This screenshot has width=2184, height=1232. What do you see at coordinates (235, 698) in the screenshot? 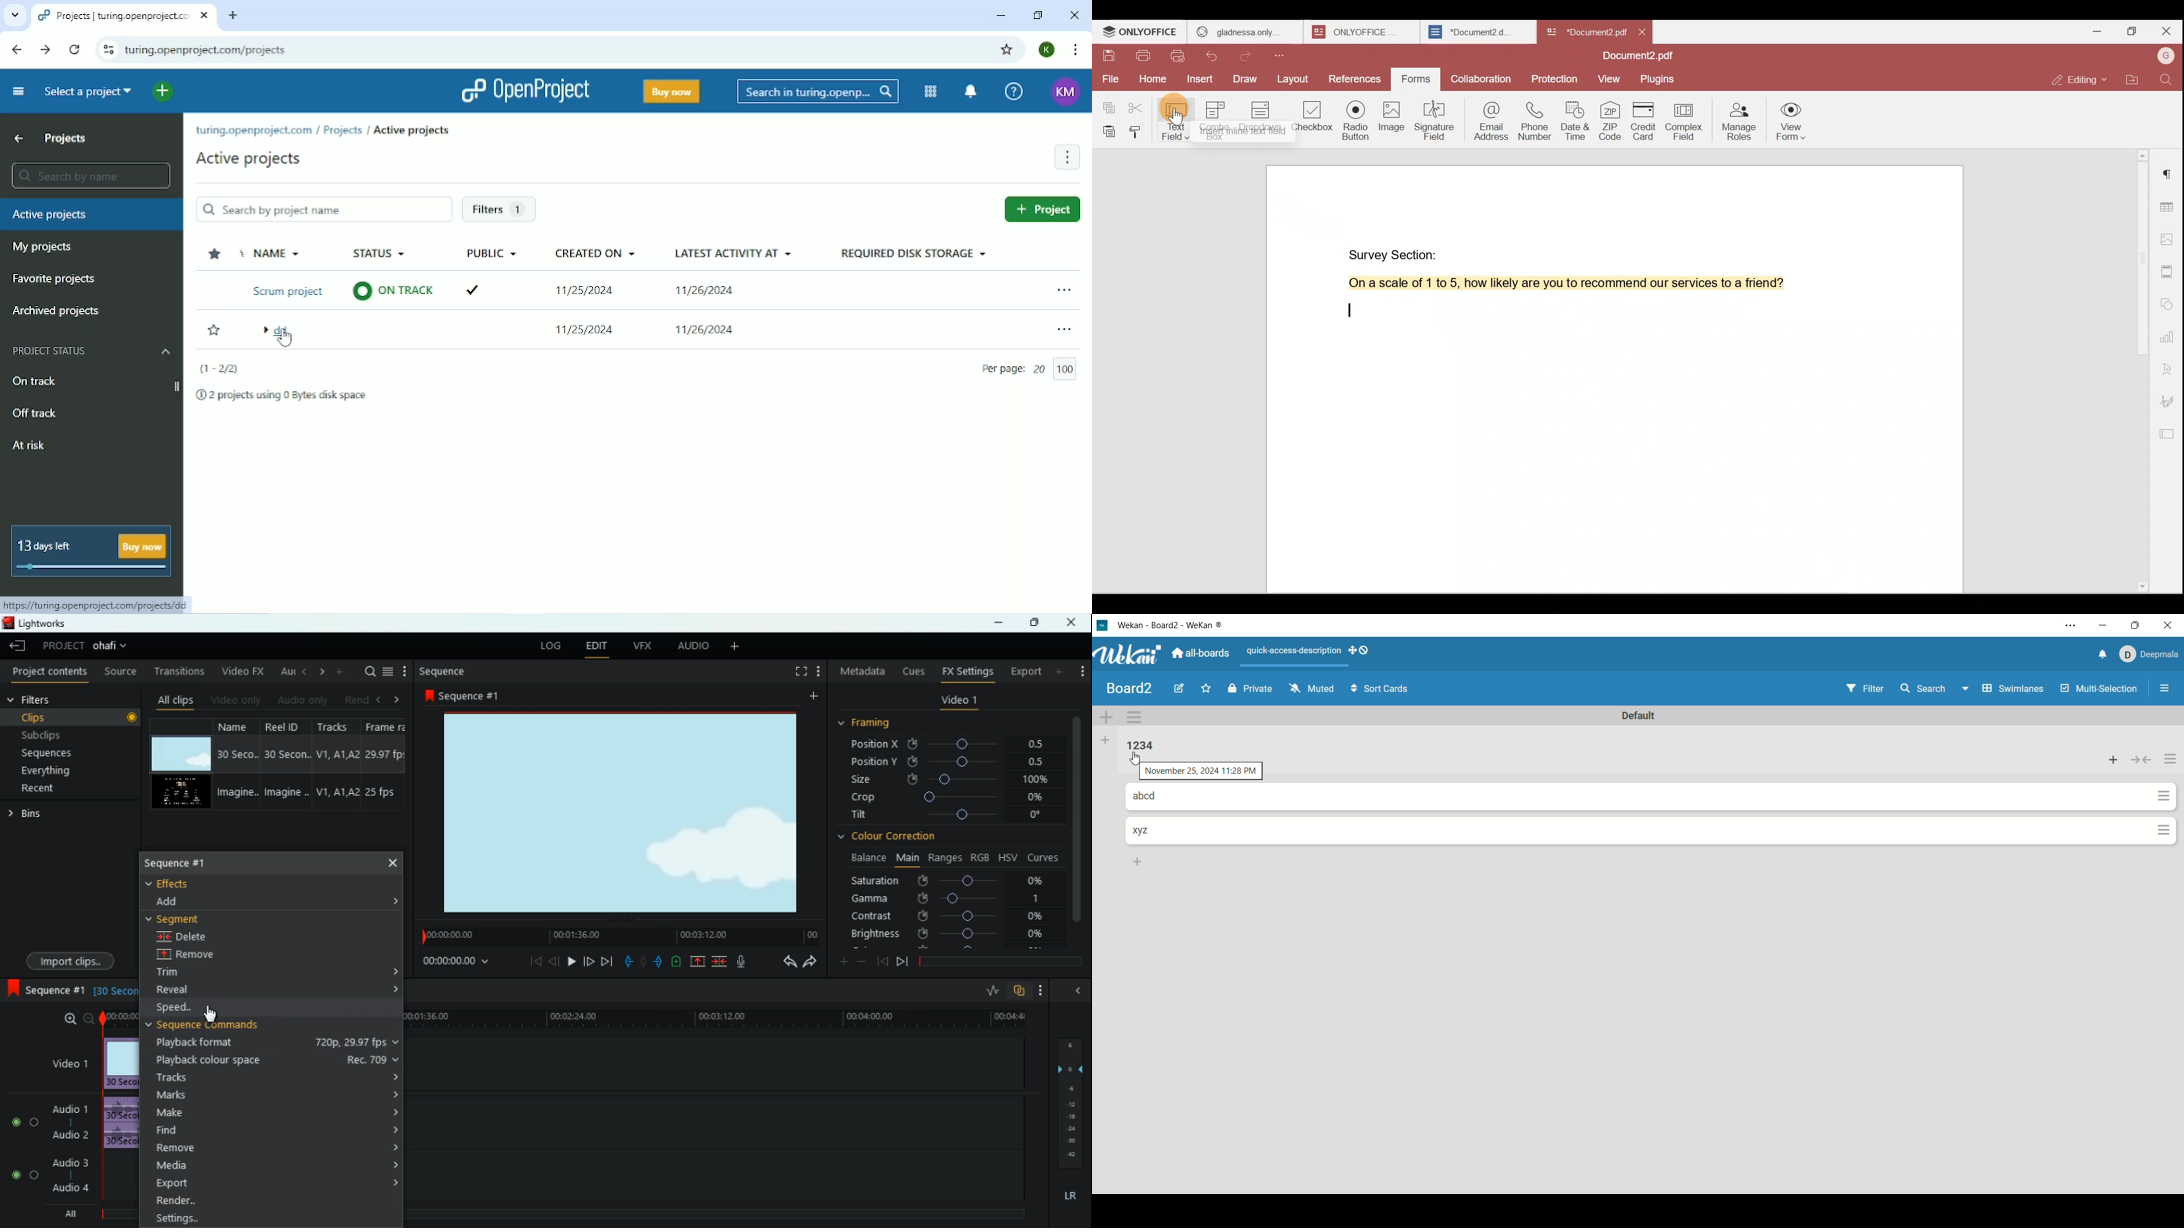
I see `video only` at bounding box center [235, 698].